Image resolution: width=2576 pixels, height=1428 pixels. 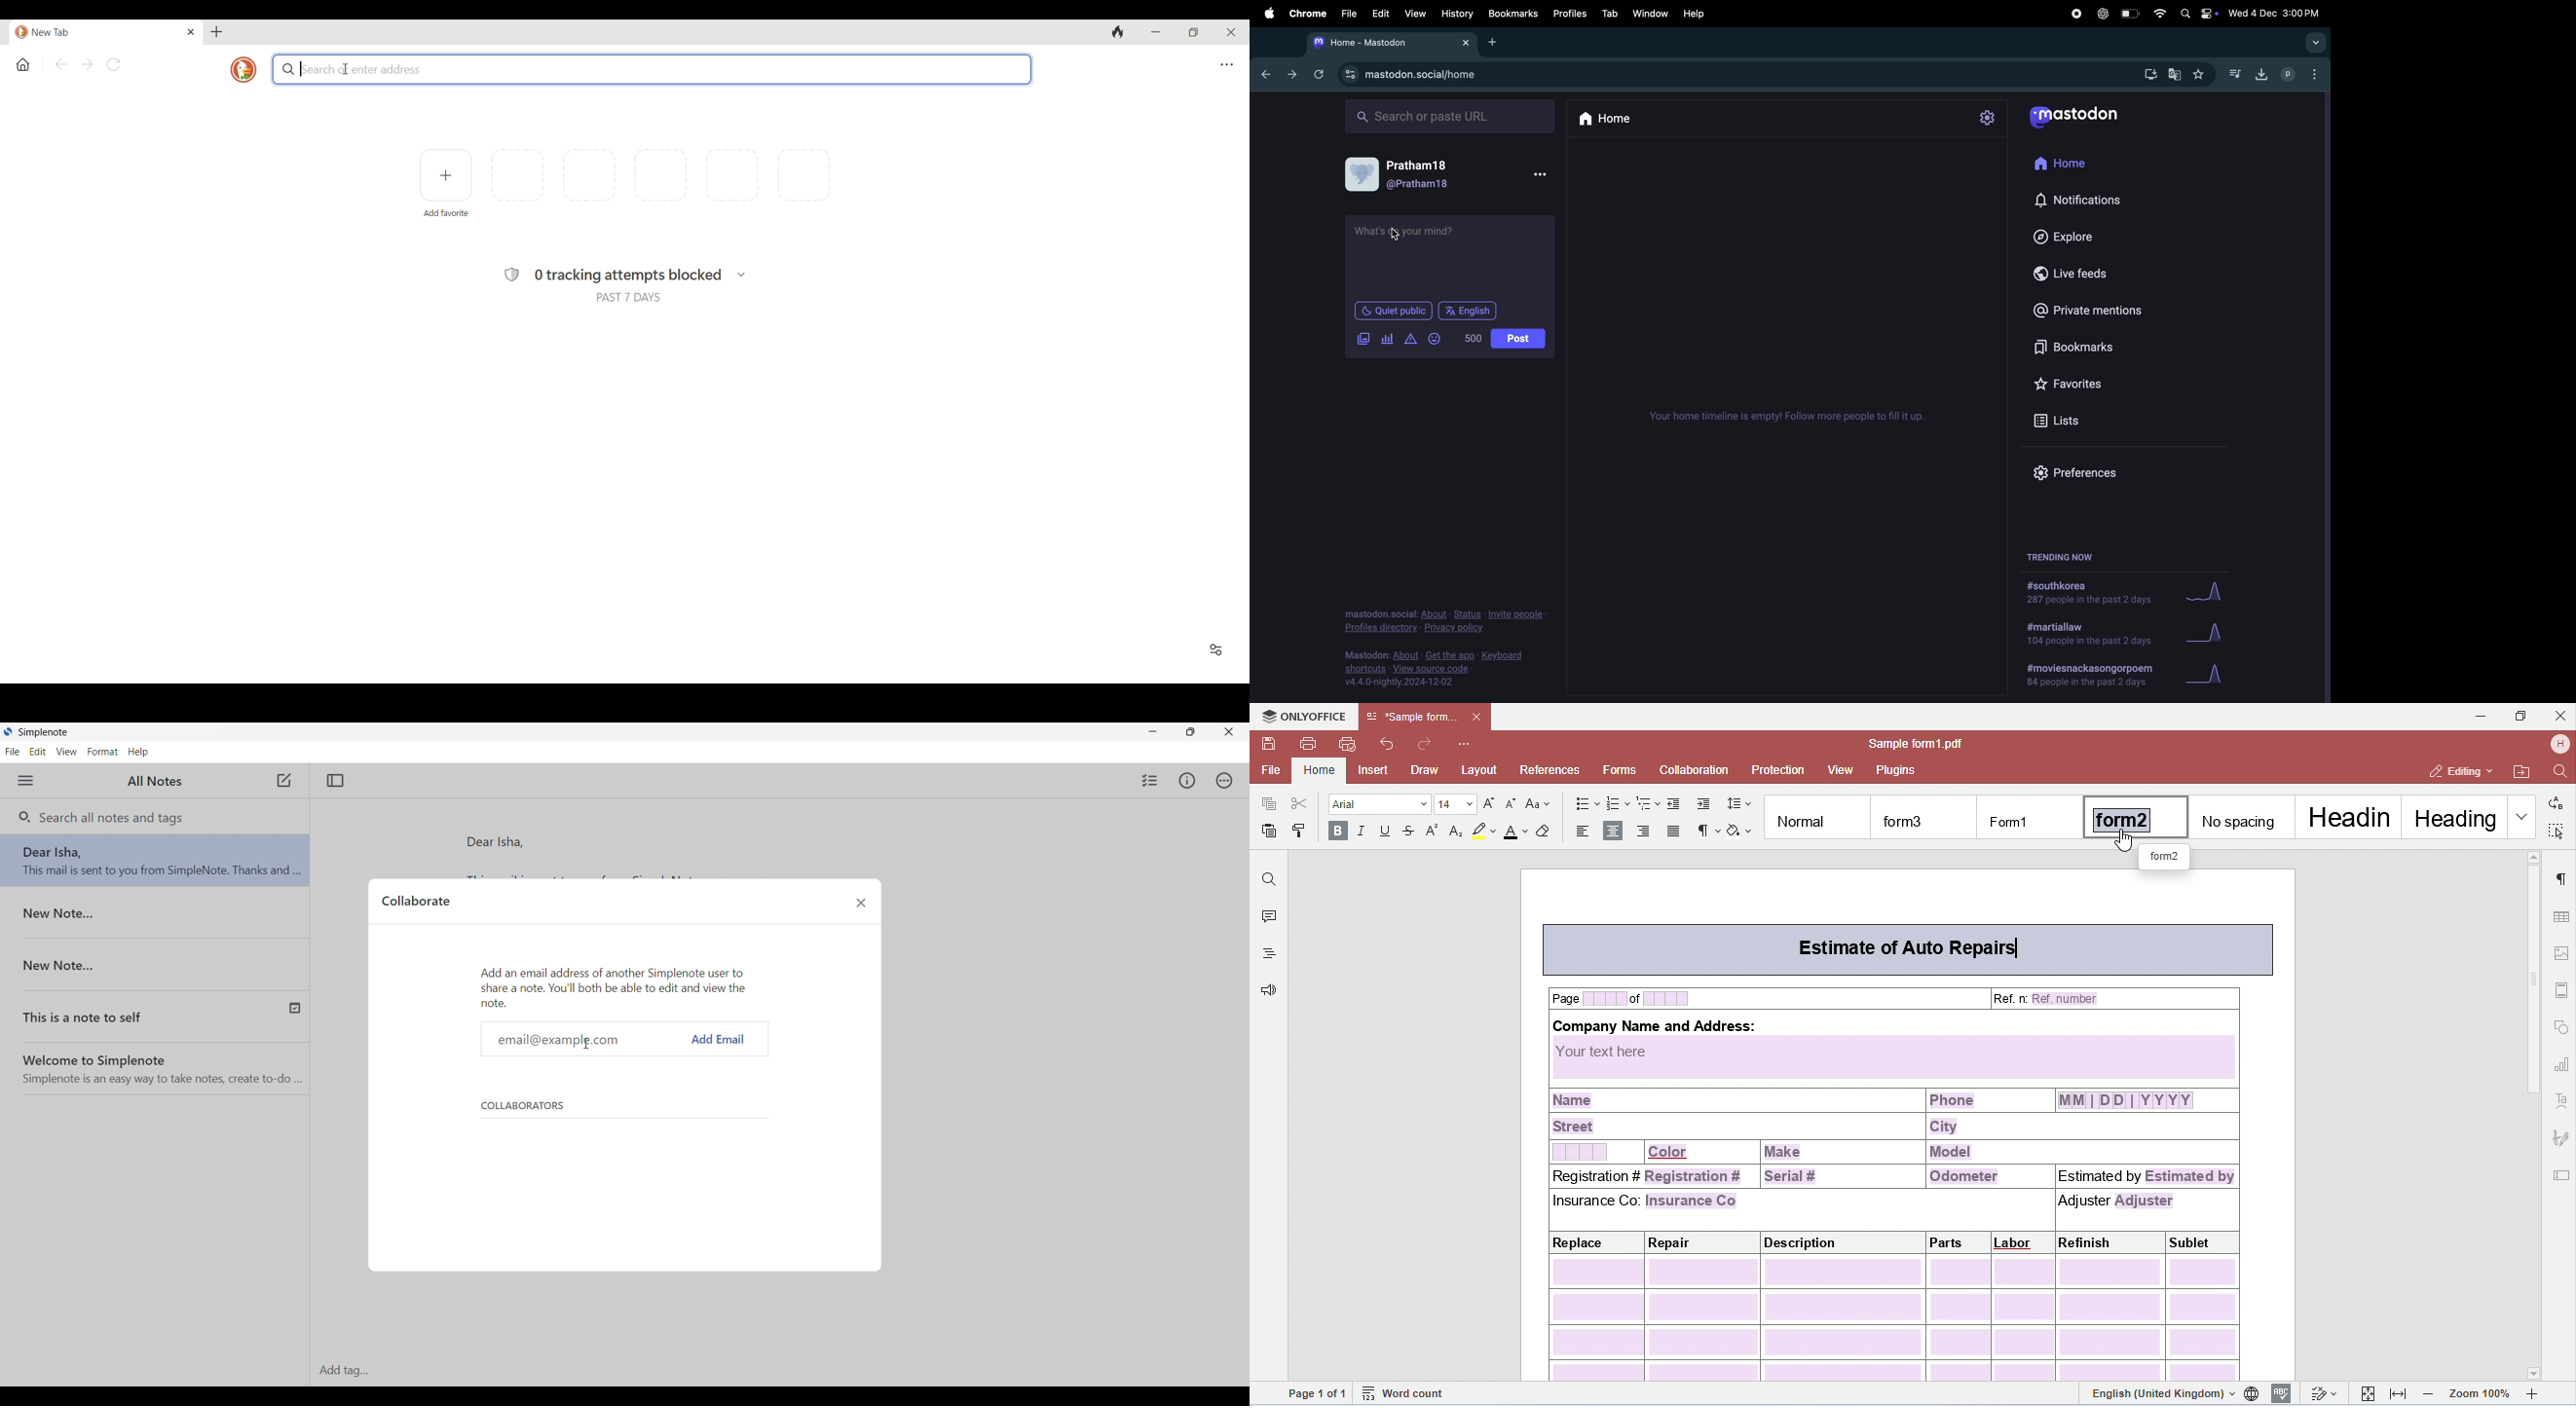 What do you see at coordinates (153, 782) in the screenshot?
I see `All Notes(Title of left side panel)` at bounding box center [153, 782].